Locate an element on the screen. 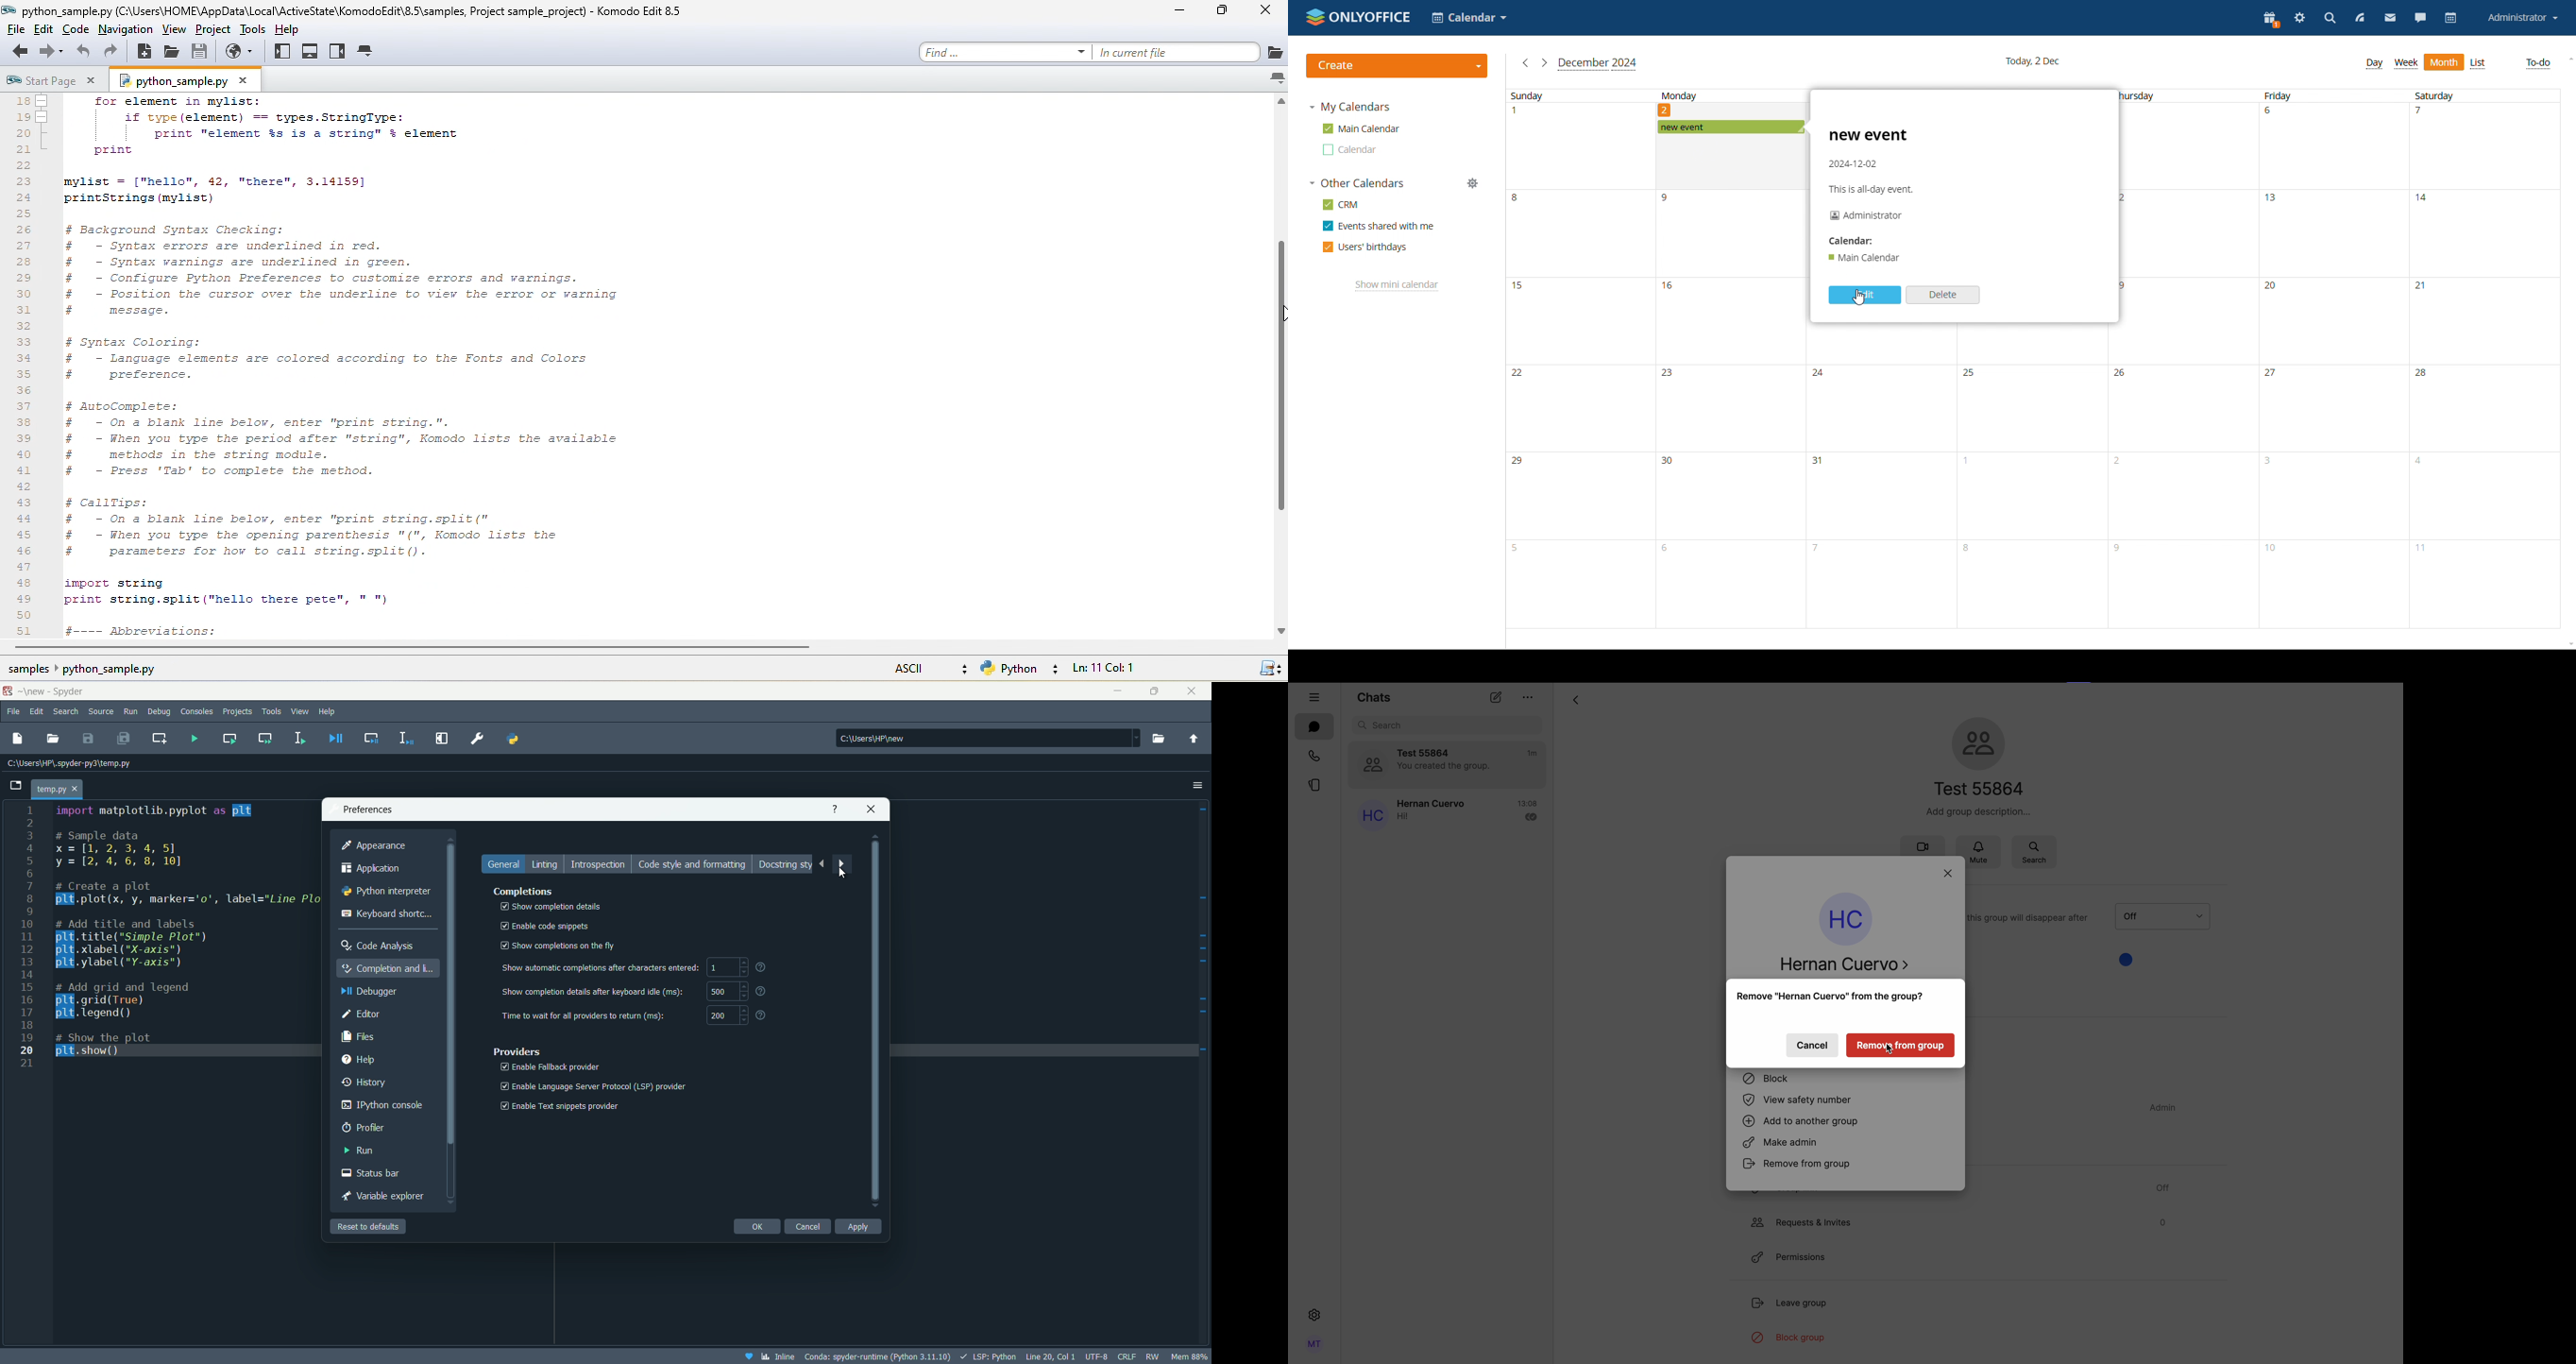  source is located at coordinates (100, 712).